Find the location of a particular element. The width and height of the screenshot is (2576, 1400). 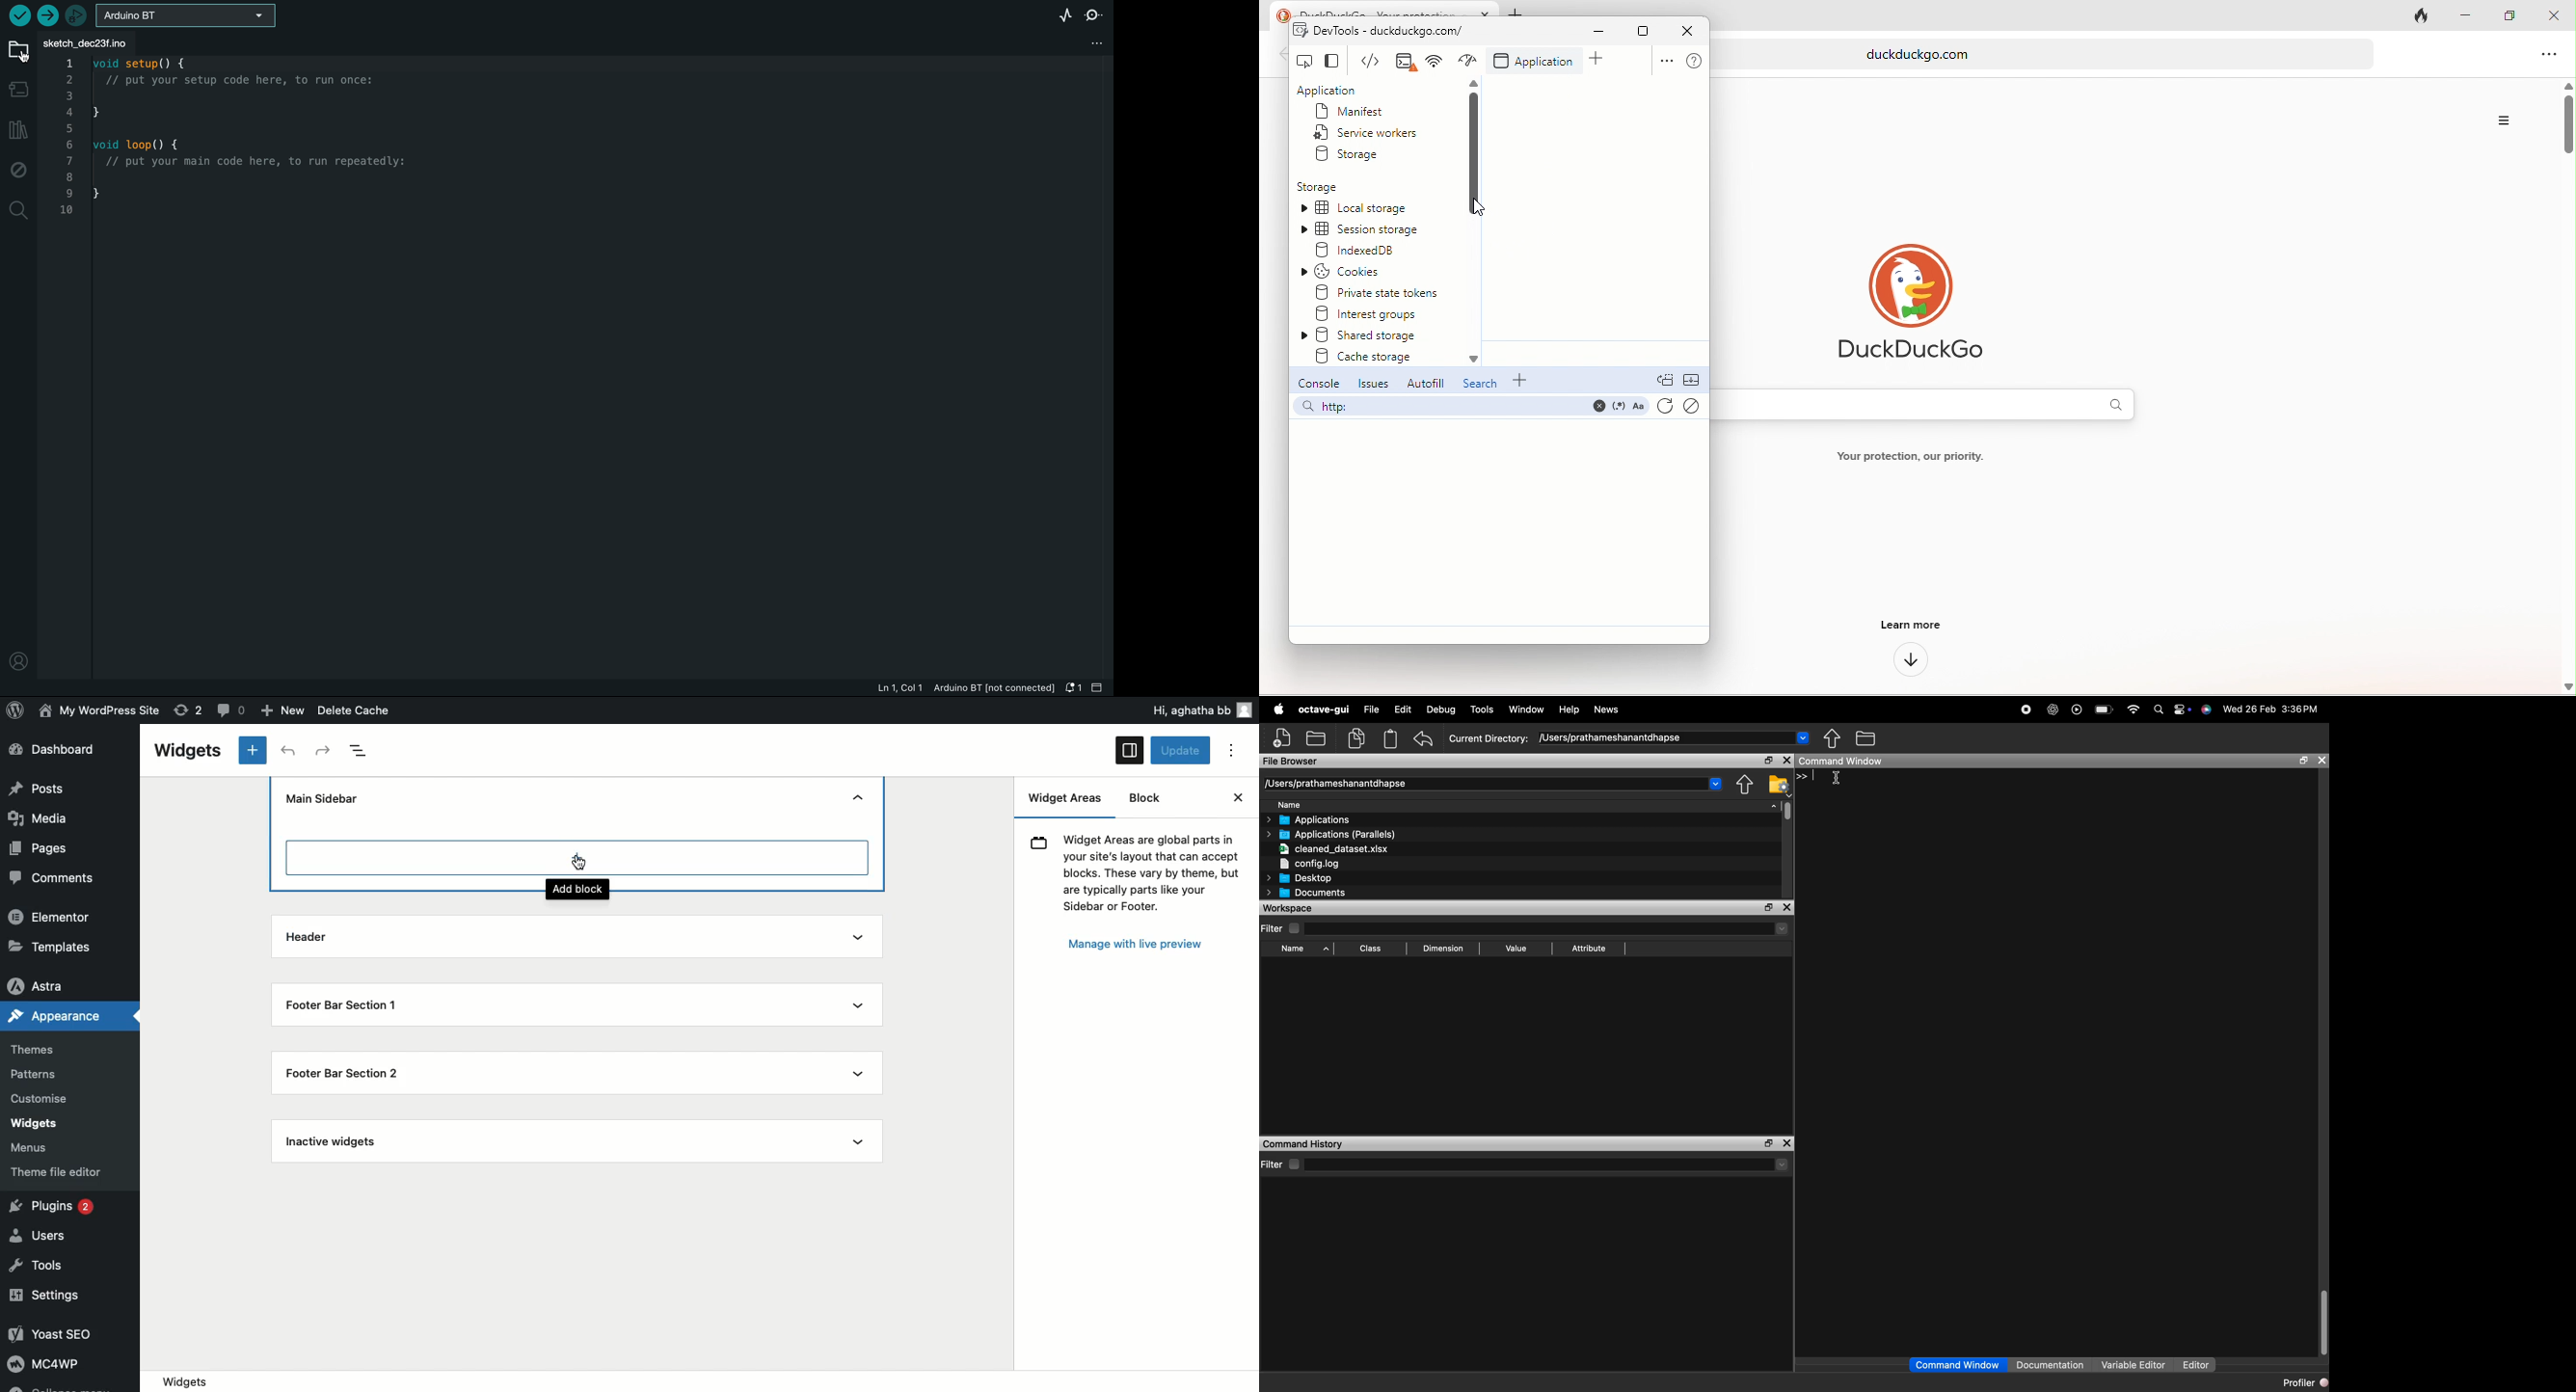

elements is located at coordinates (1402, 63).